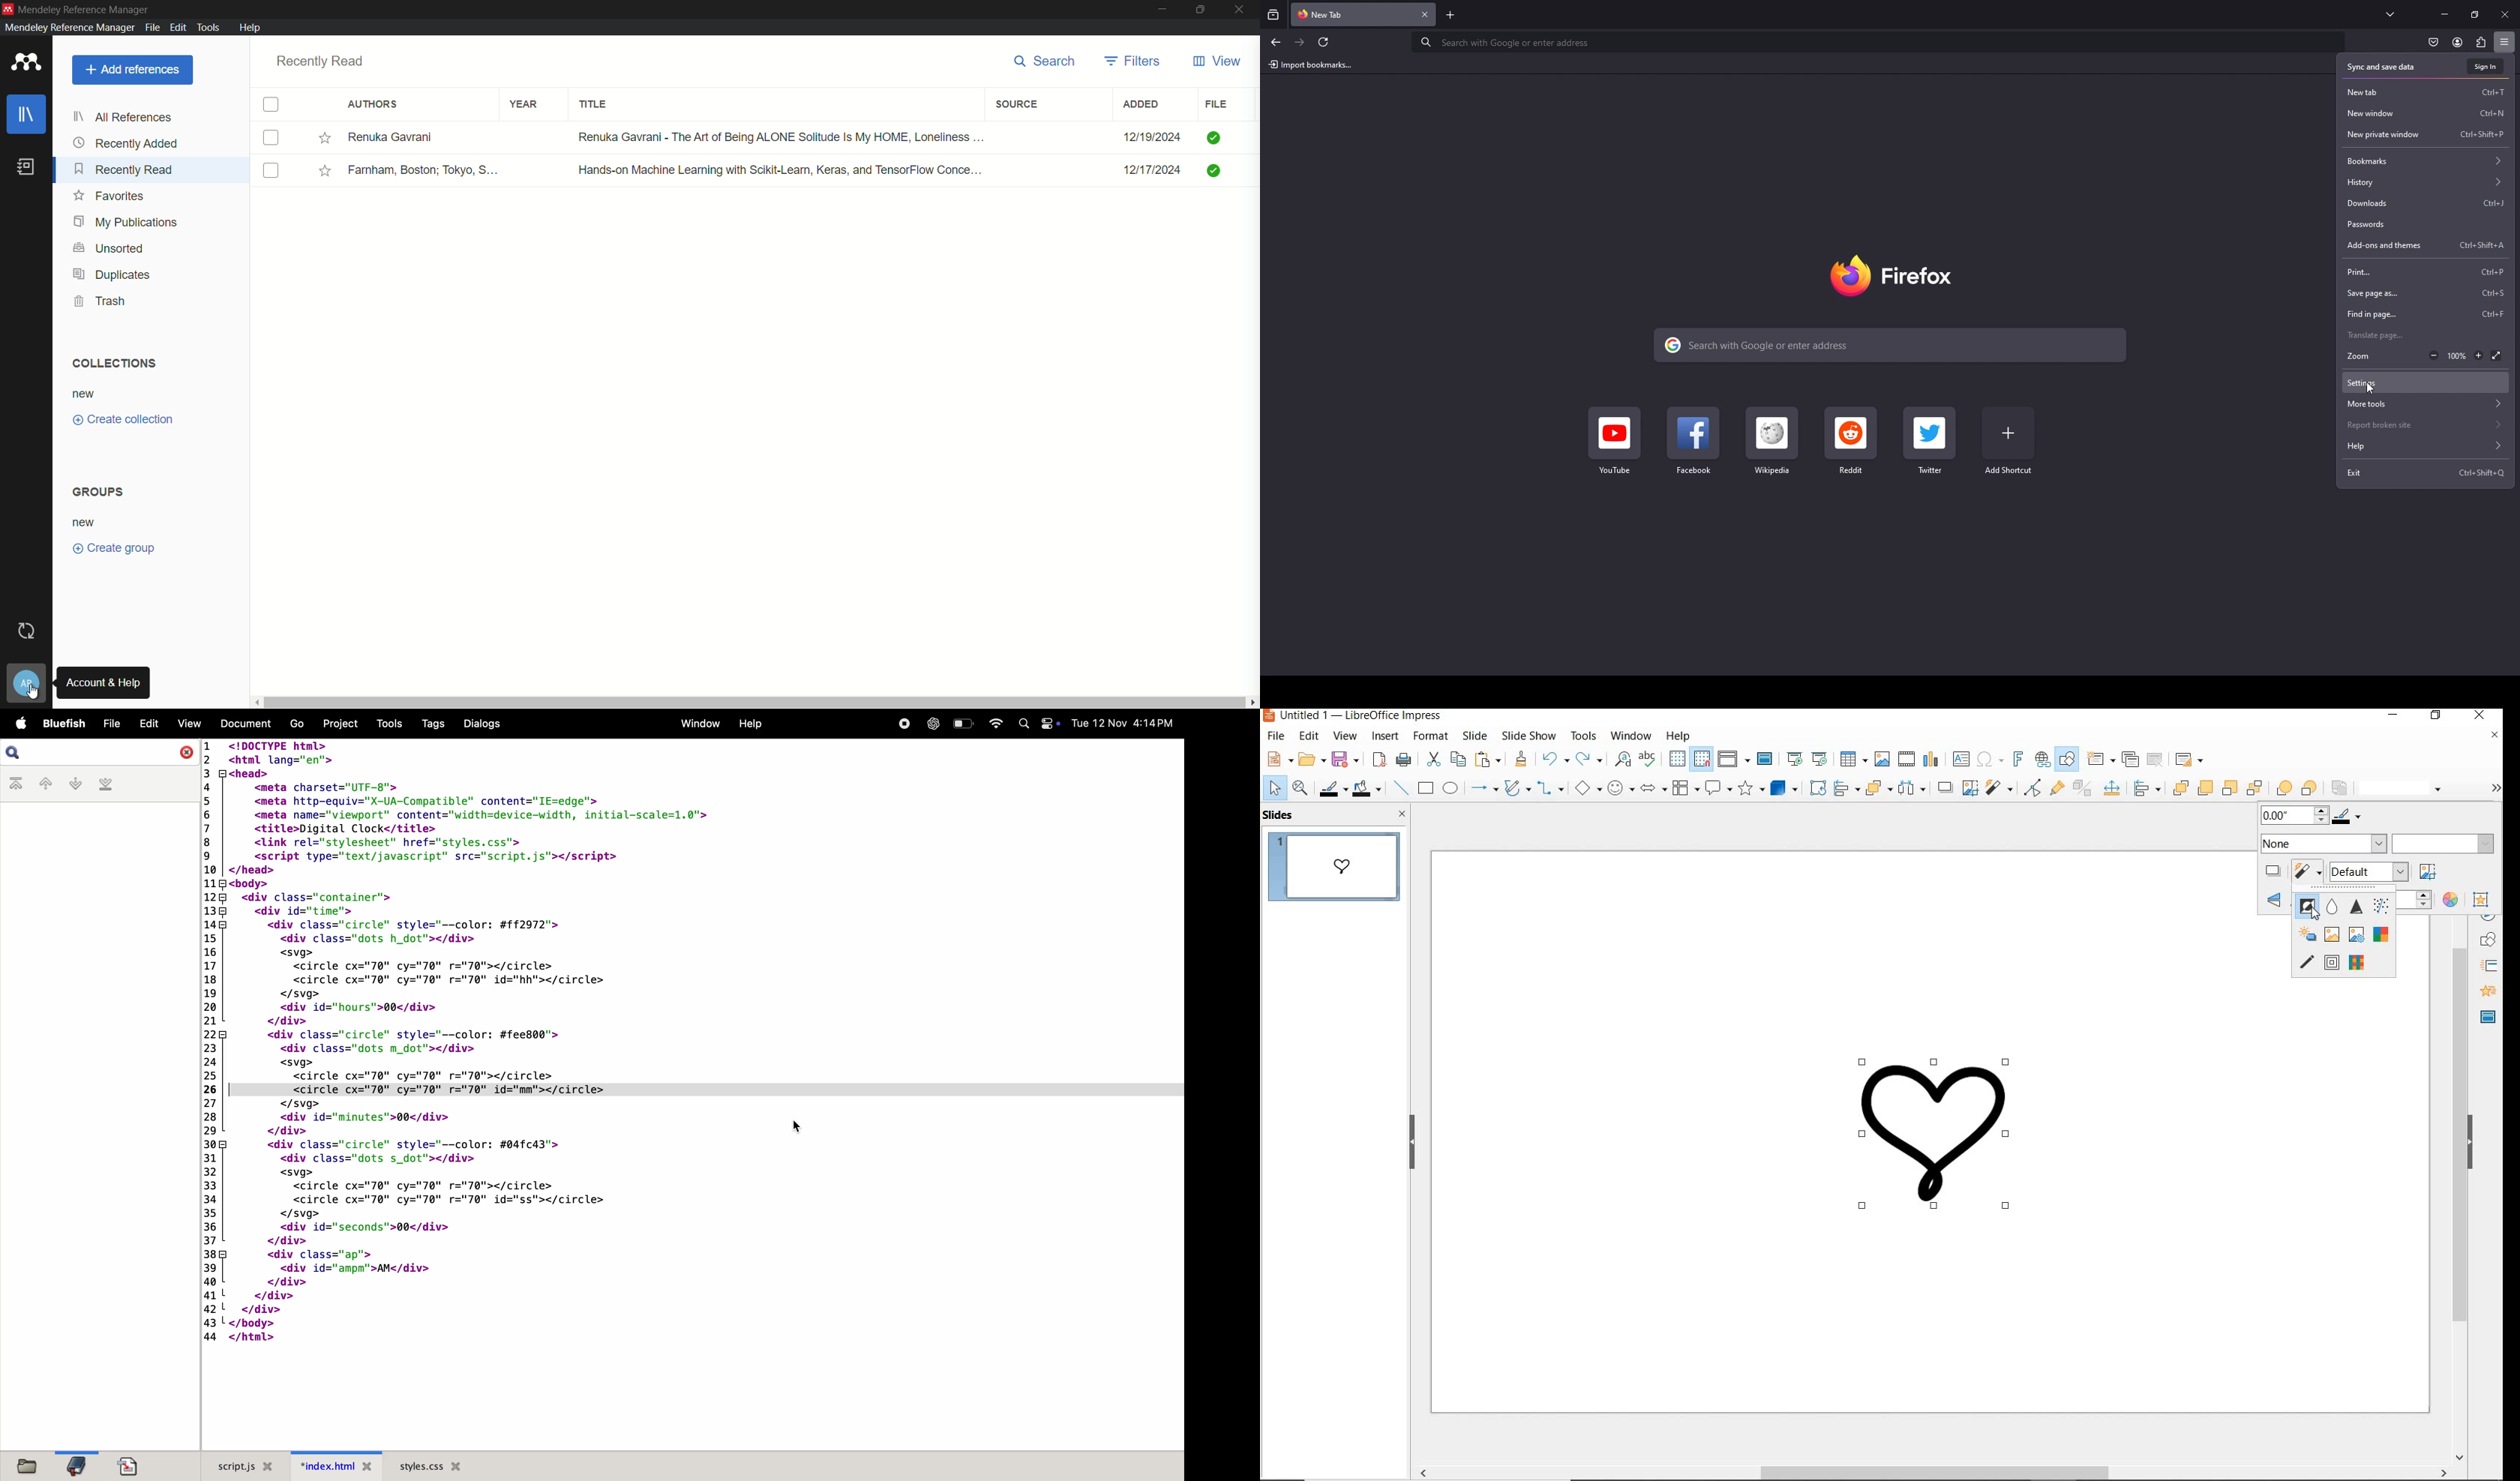  What do you see at coordinates (1785, 788) in the screenshot?
I see `3D Objects` at bounding box center [1785, 788].